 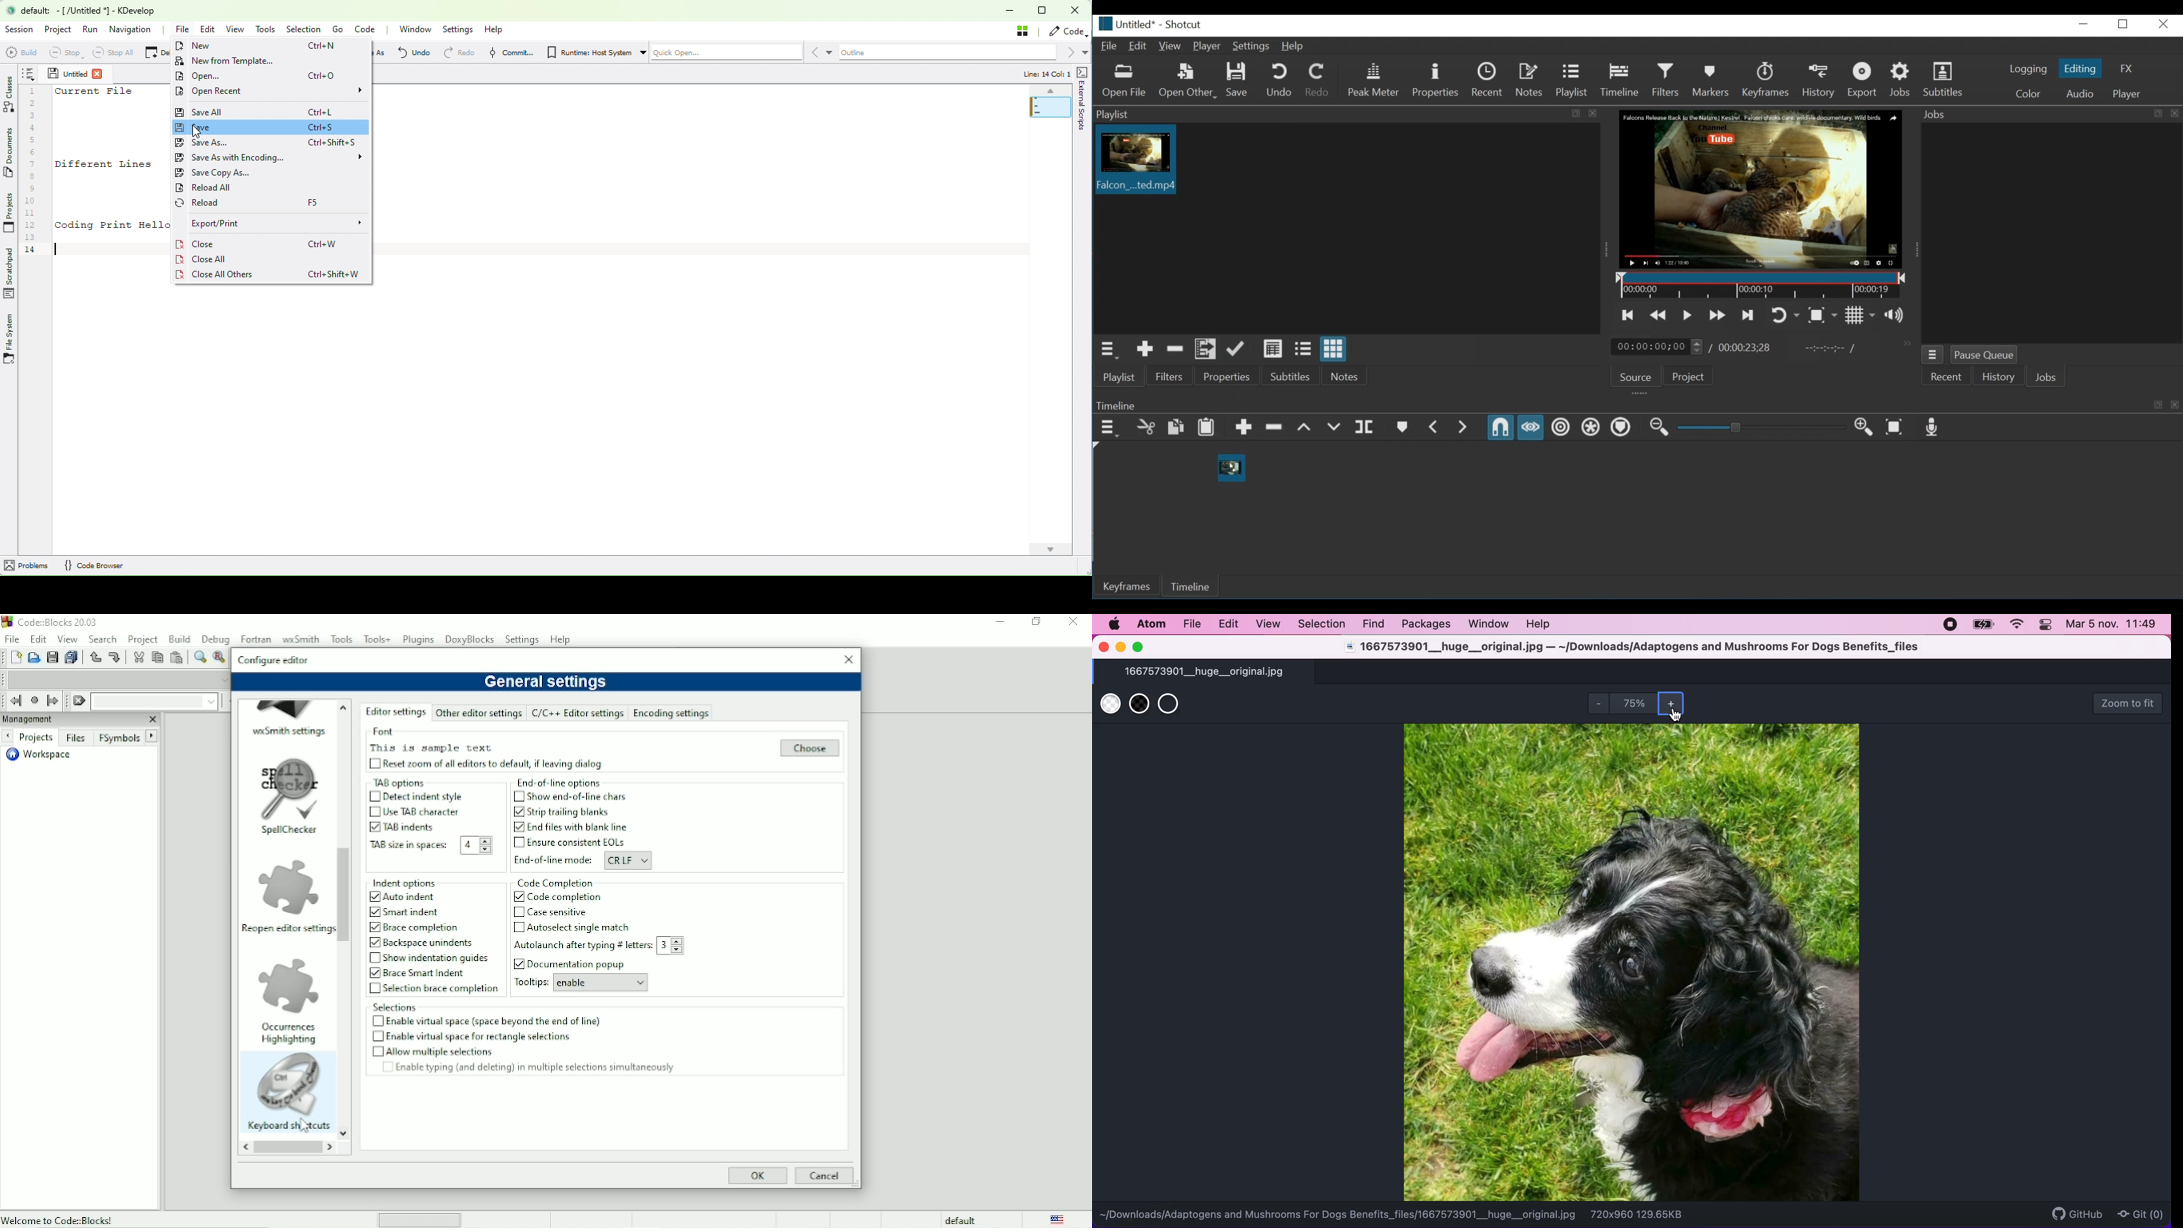 I want to click on Edit, so click(x=38, y=639).